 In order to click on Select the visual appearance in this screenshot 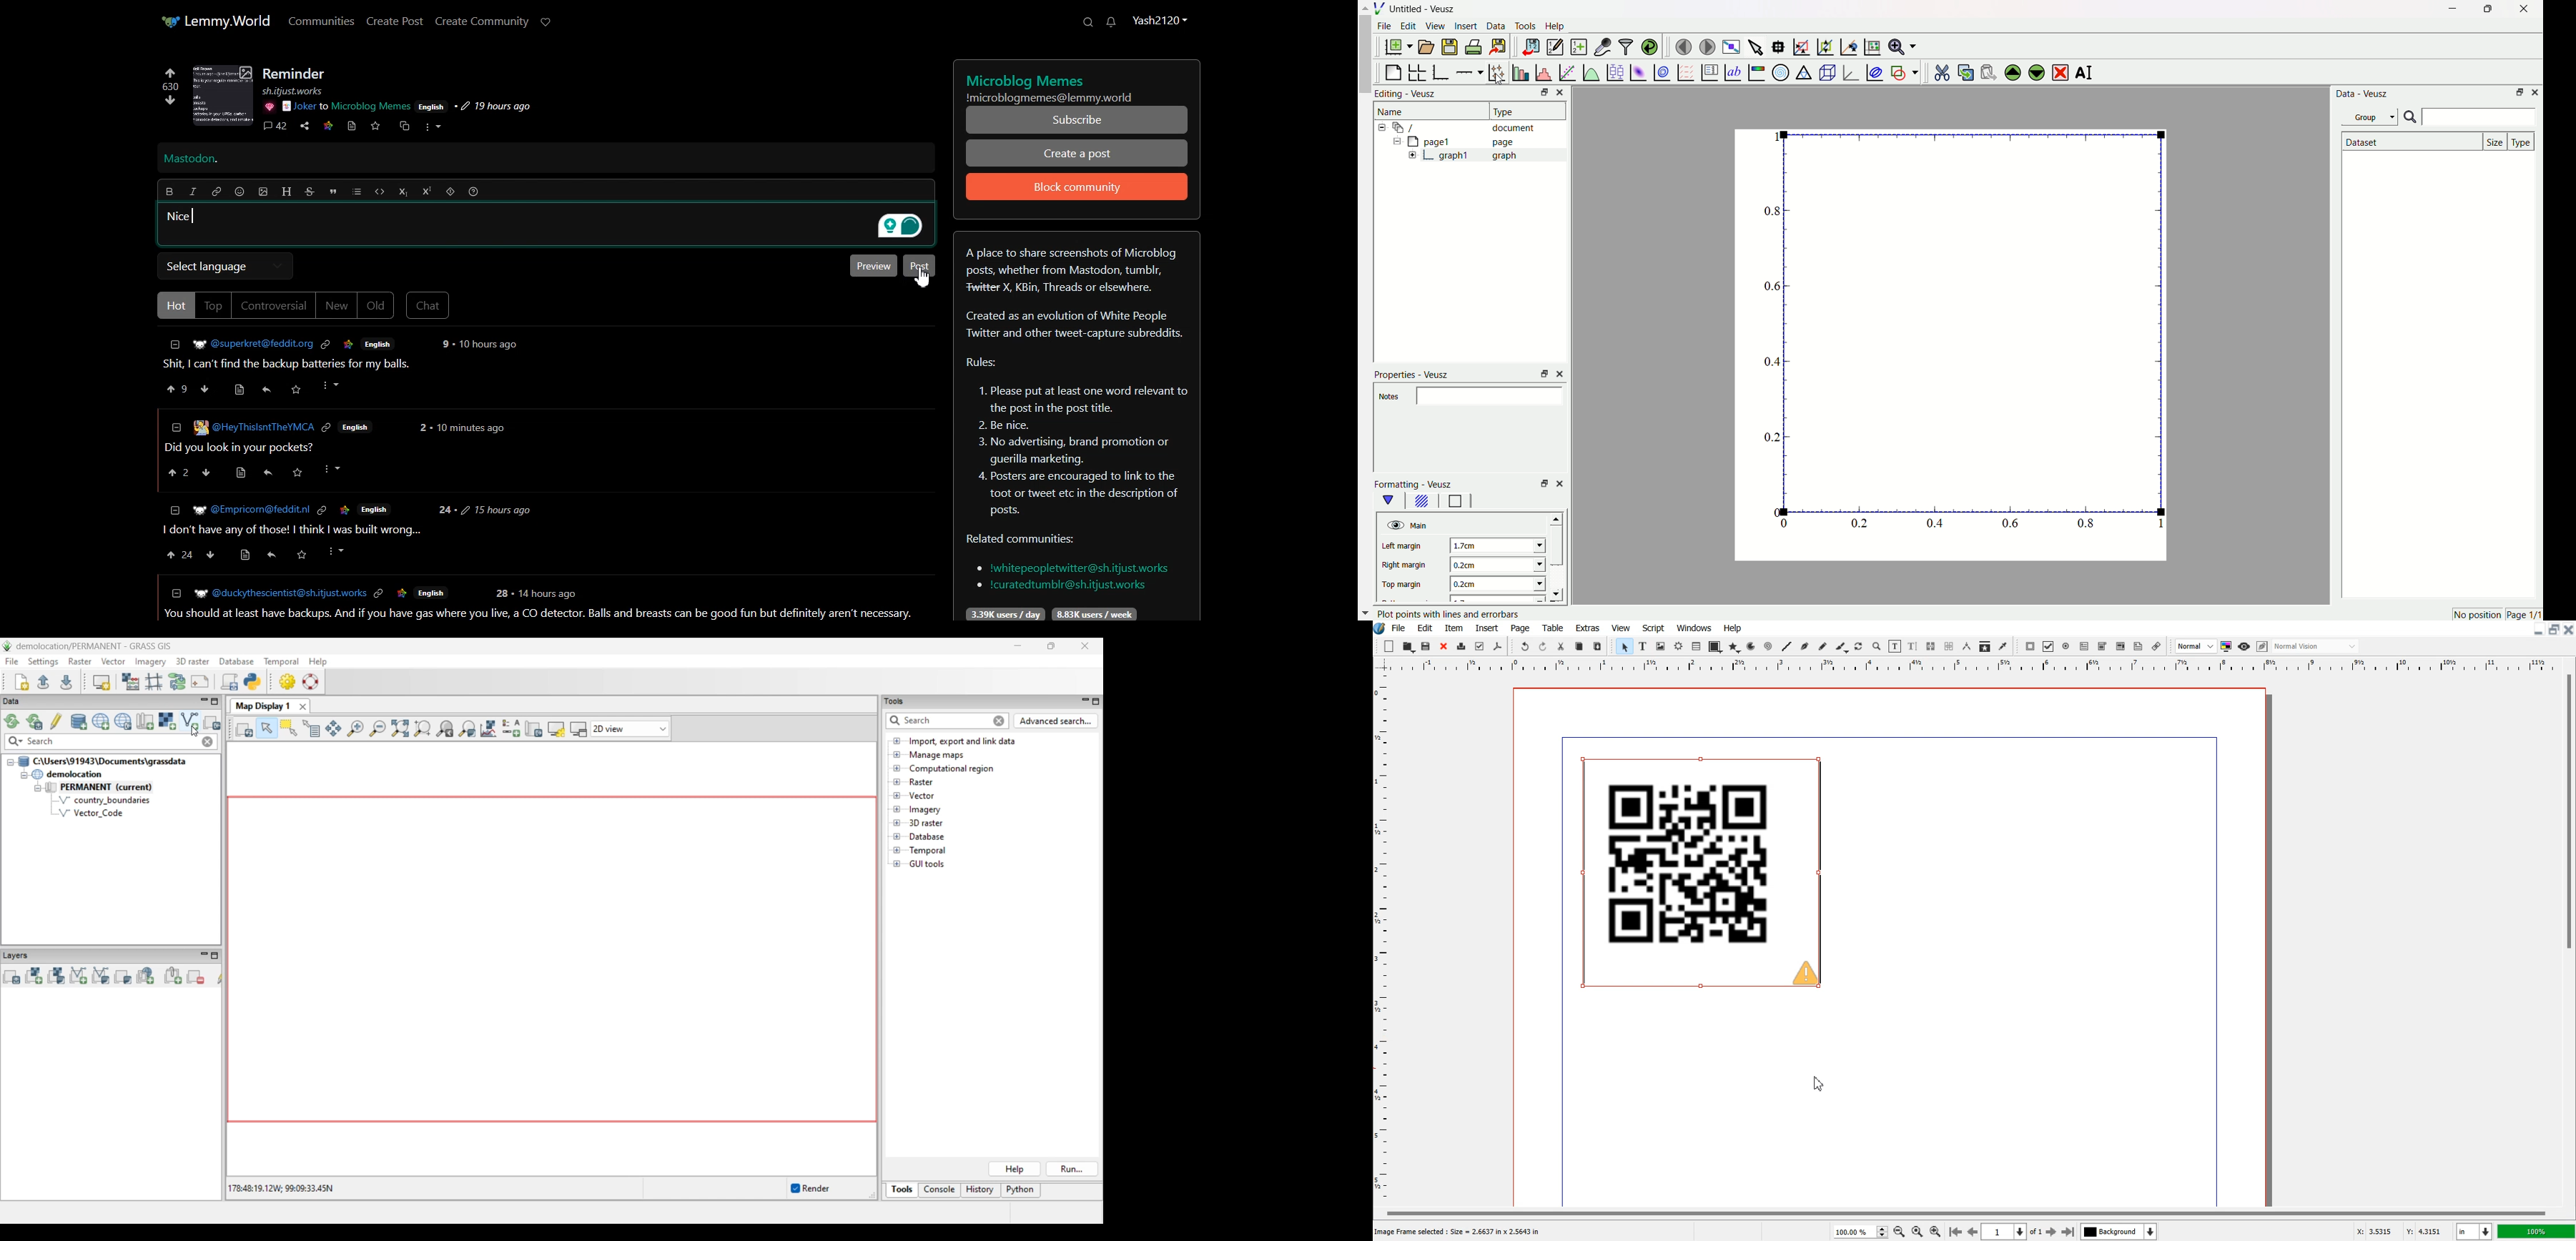, I will do `click(2317, 647)`.